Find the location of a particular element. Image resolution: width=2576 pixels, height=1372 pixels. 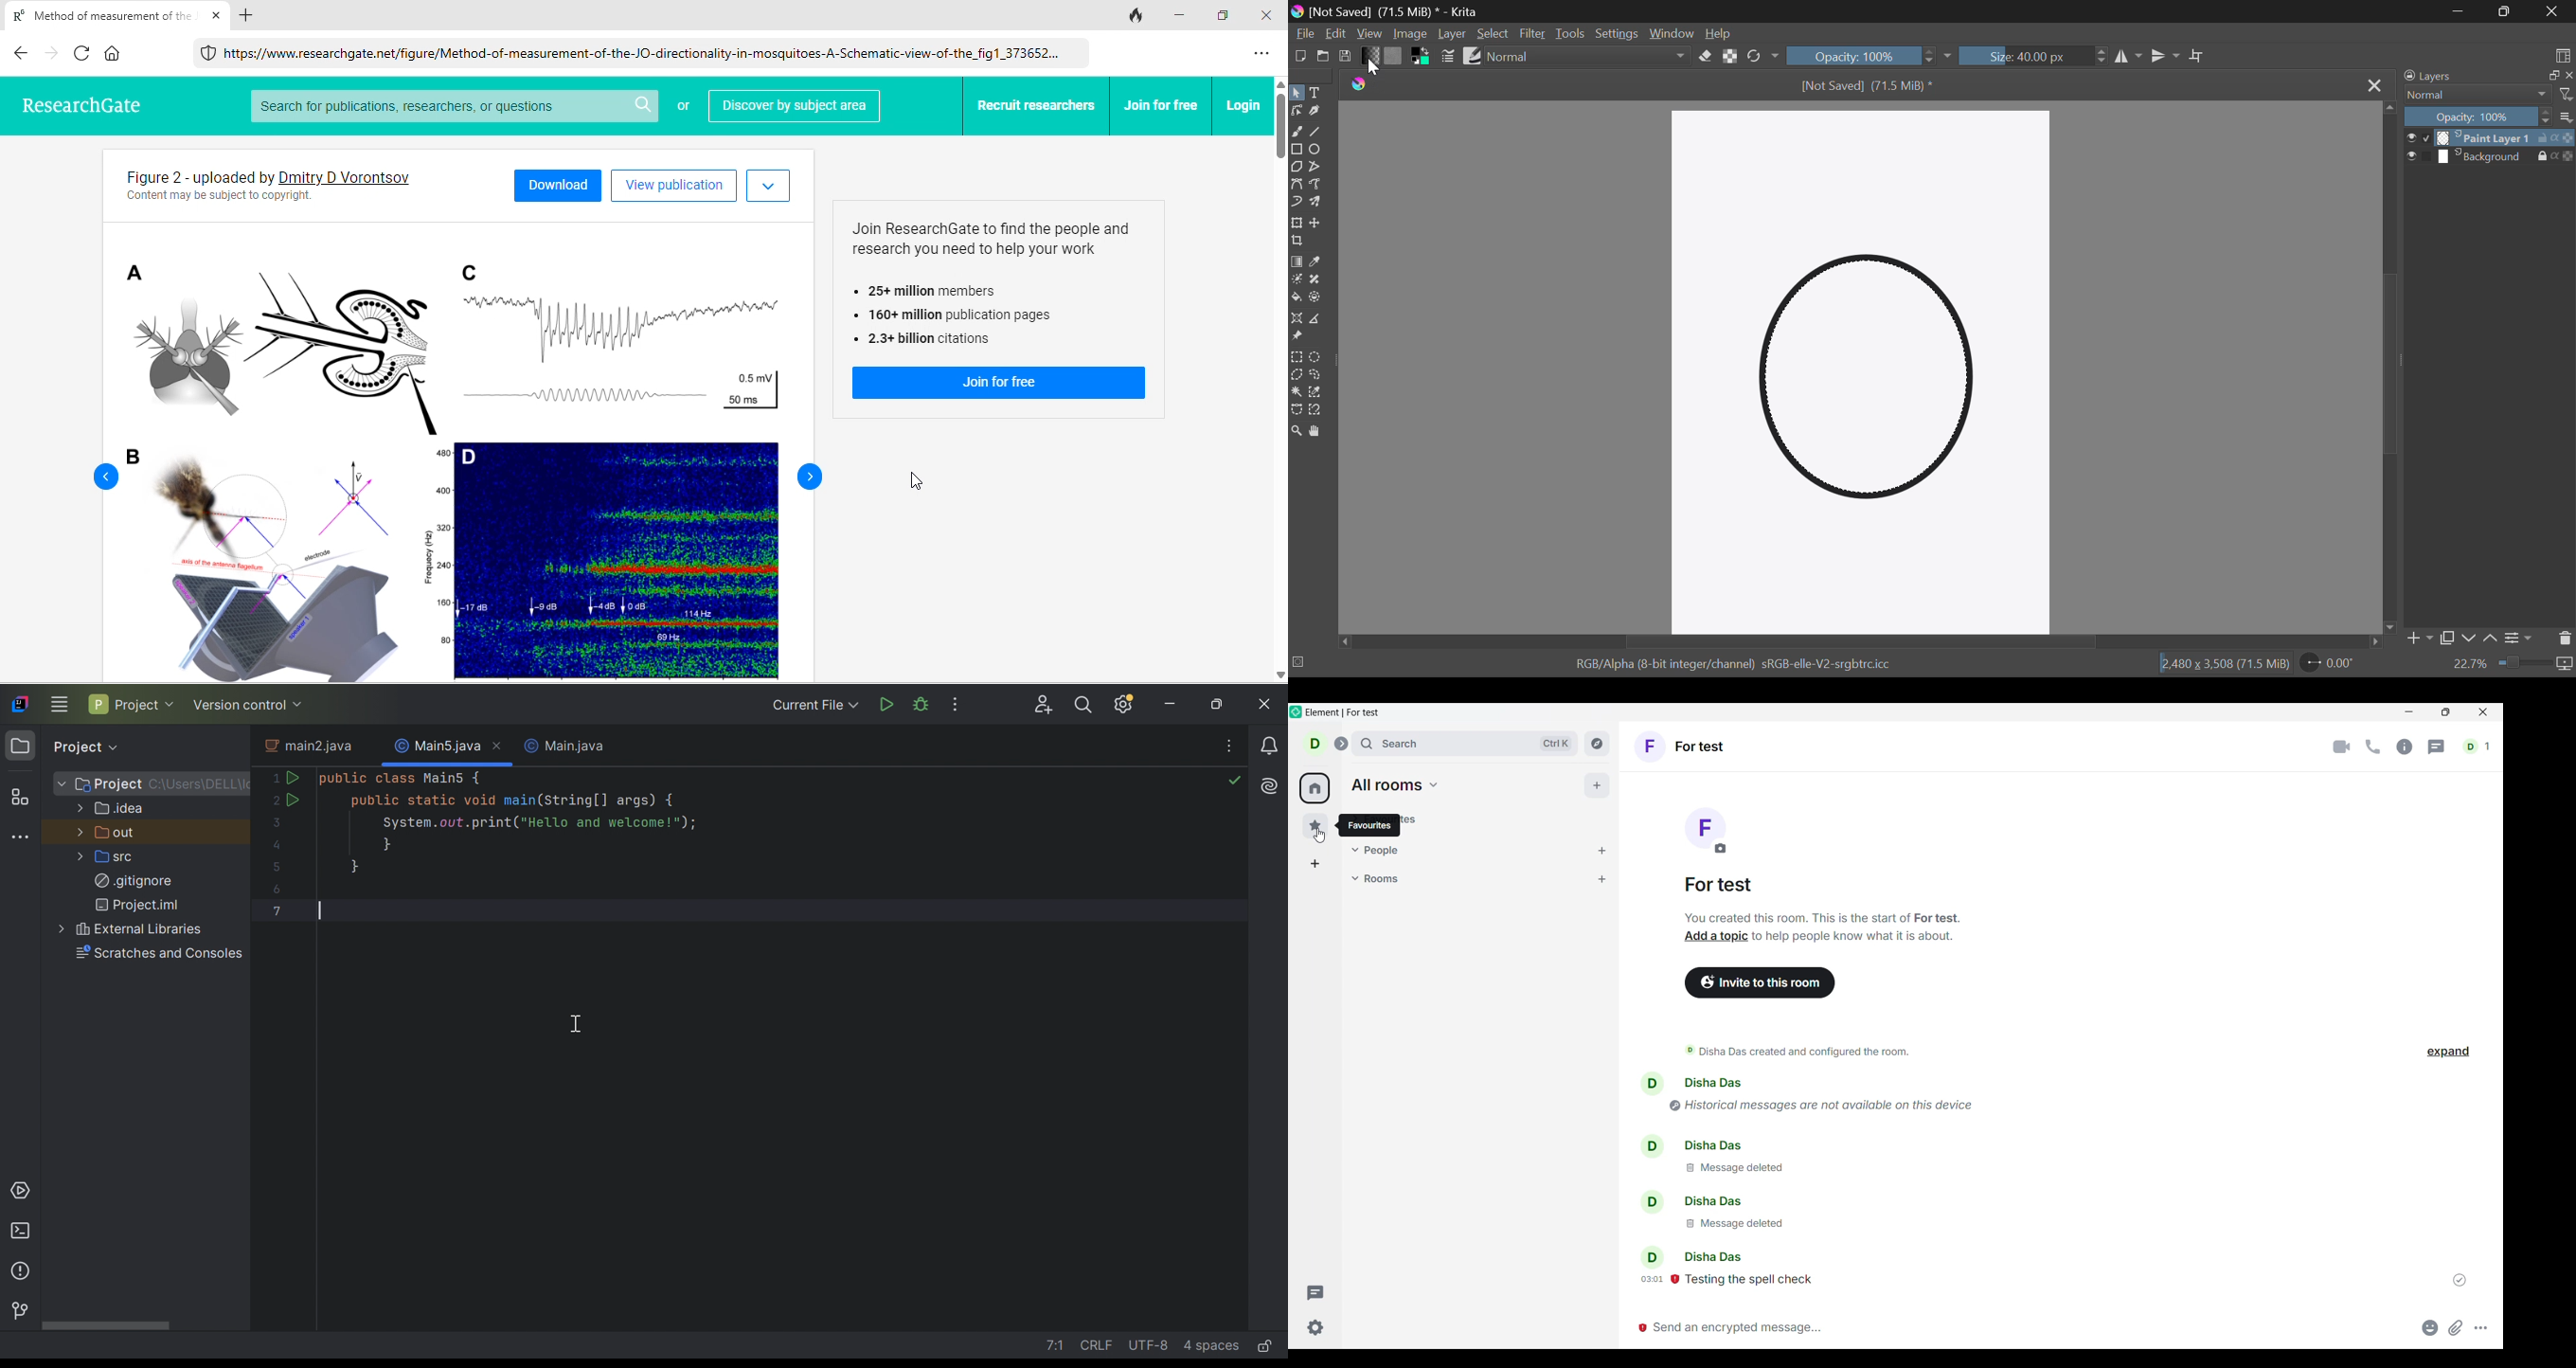

Click to expand is located at coordinates (2449, 1052).